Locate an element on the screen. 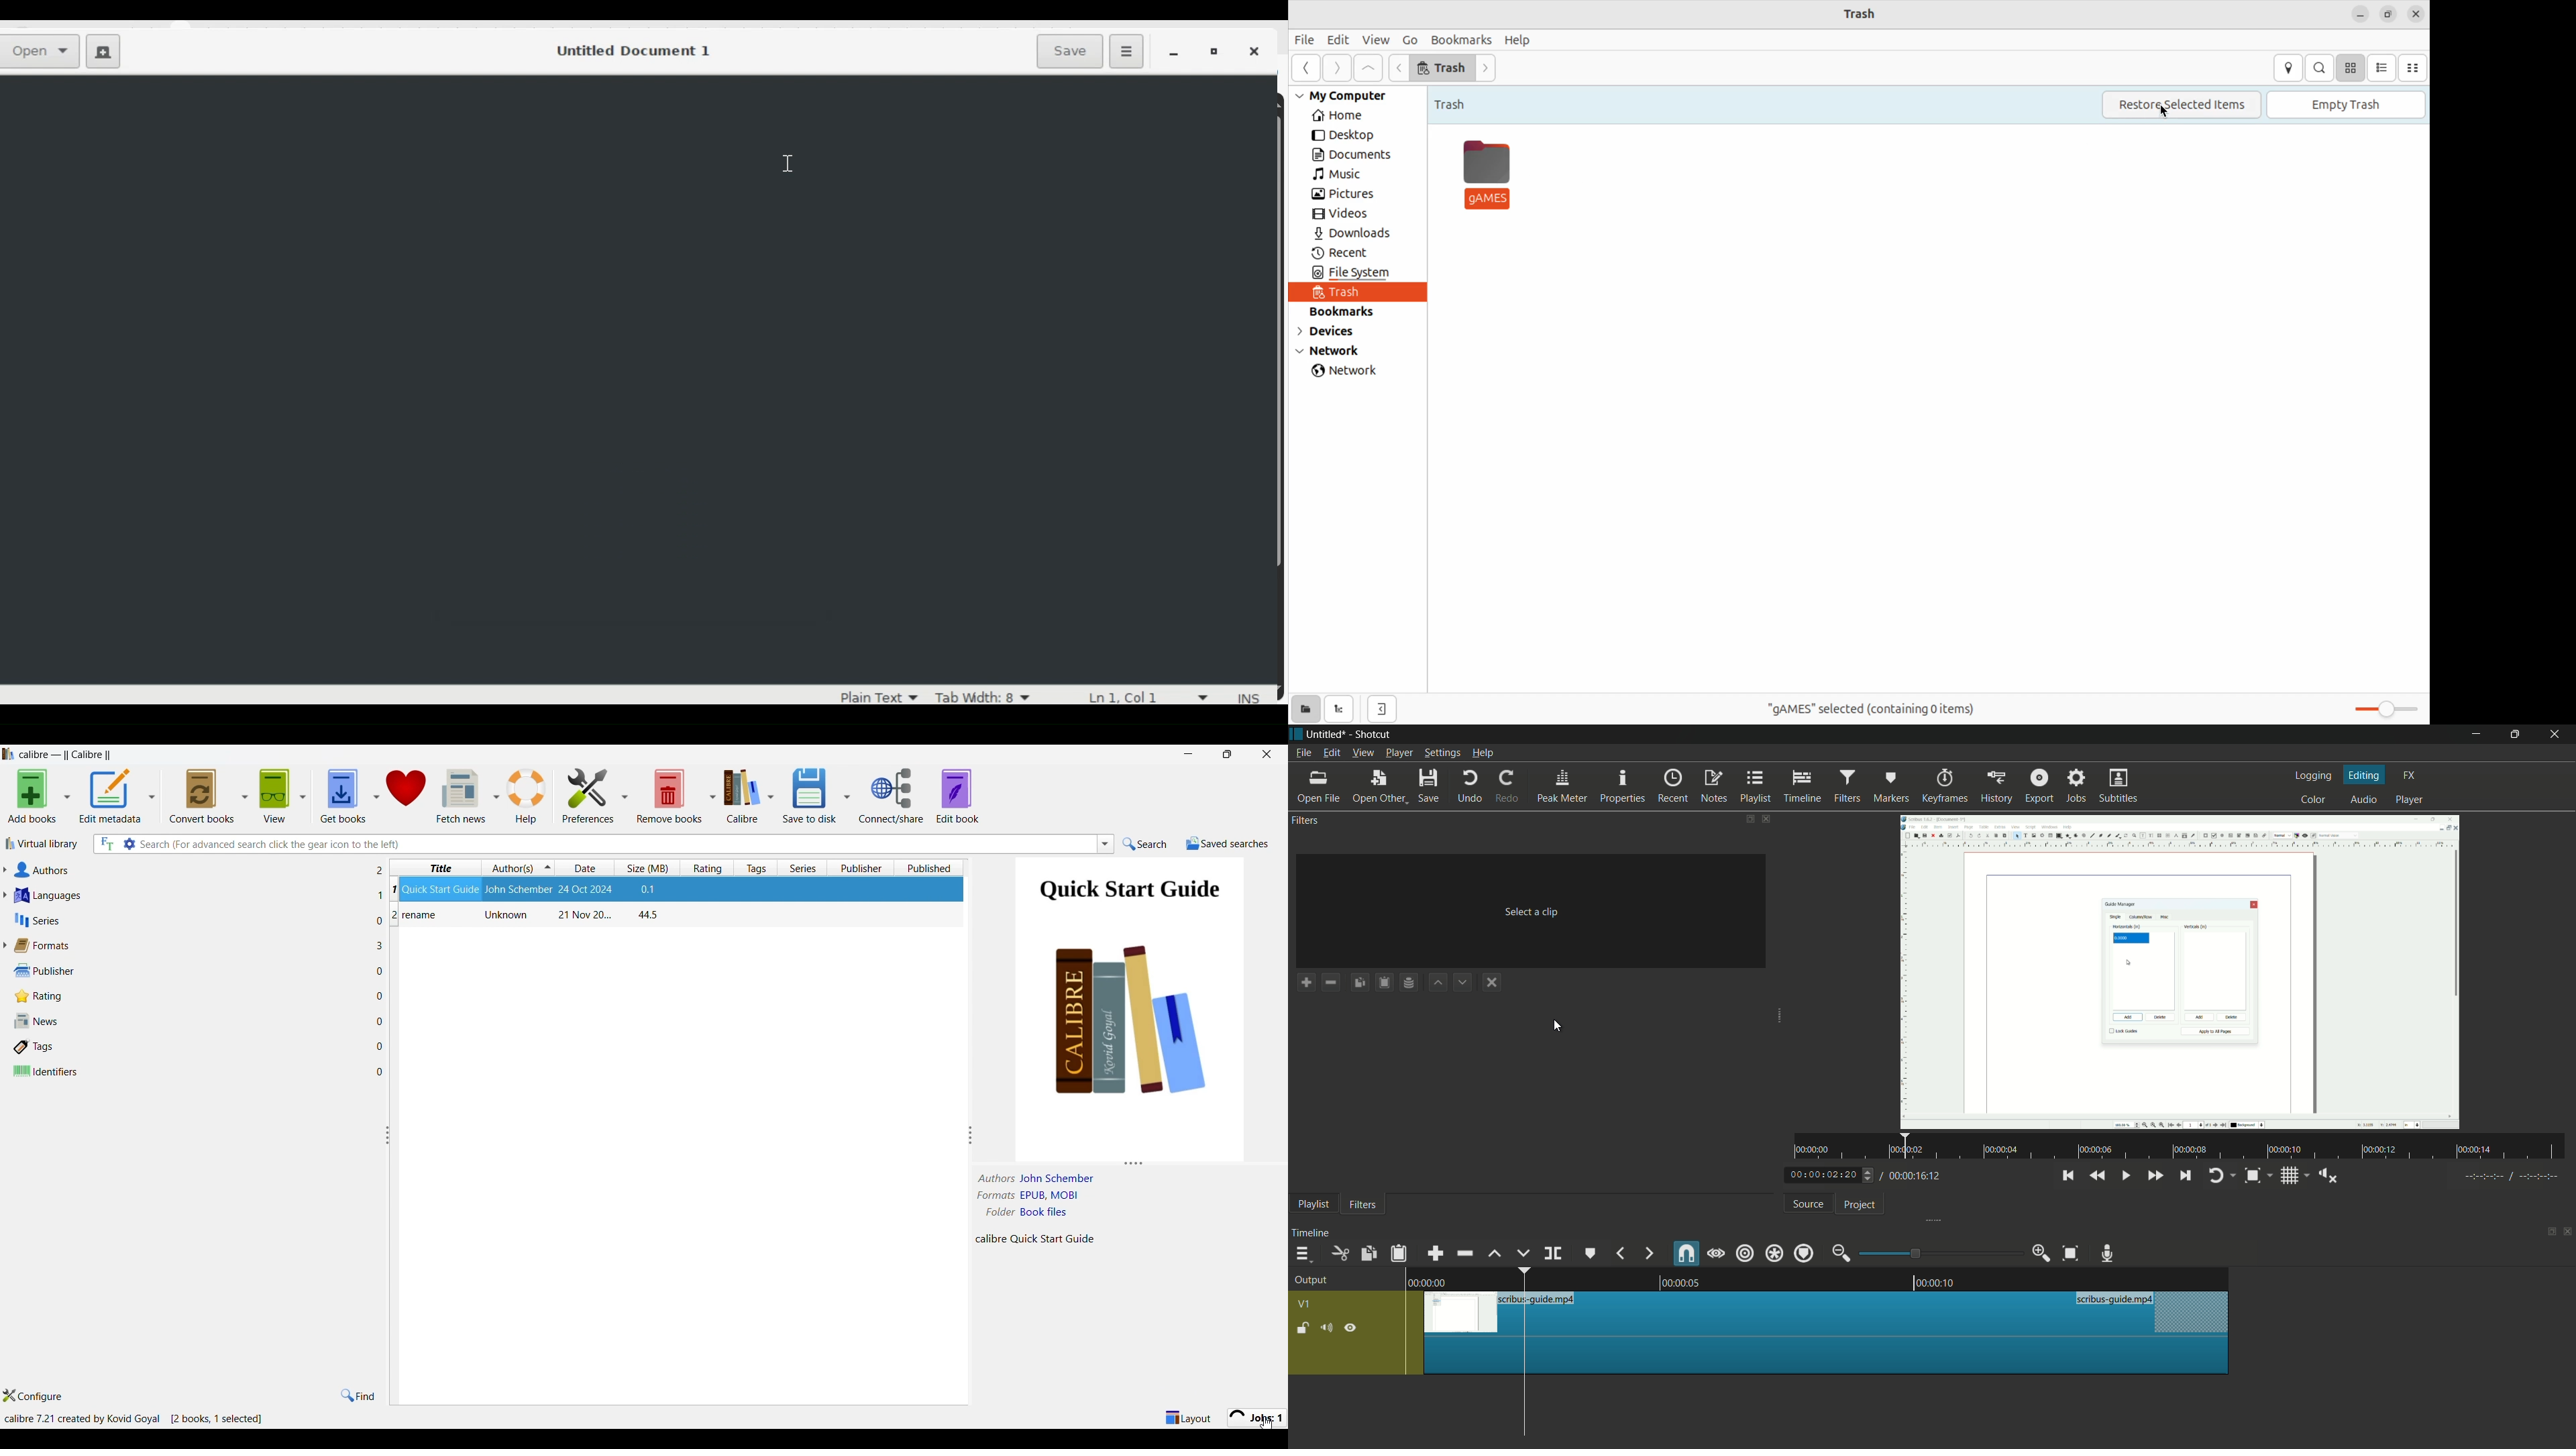 This screenshot has width=2576, height=1456. Preview of selected file is located at coordinates (1128, 1002).